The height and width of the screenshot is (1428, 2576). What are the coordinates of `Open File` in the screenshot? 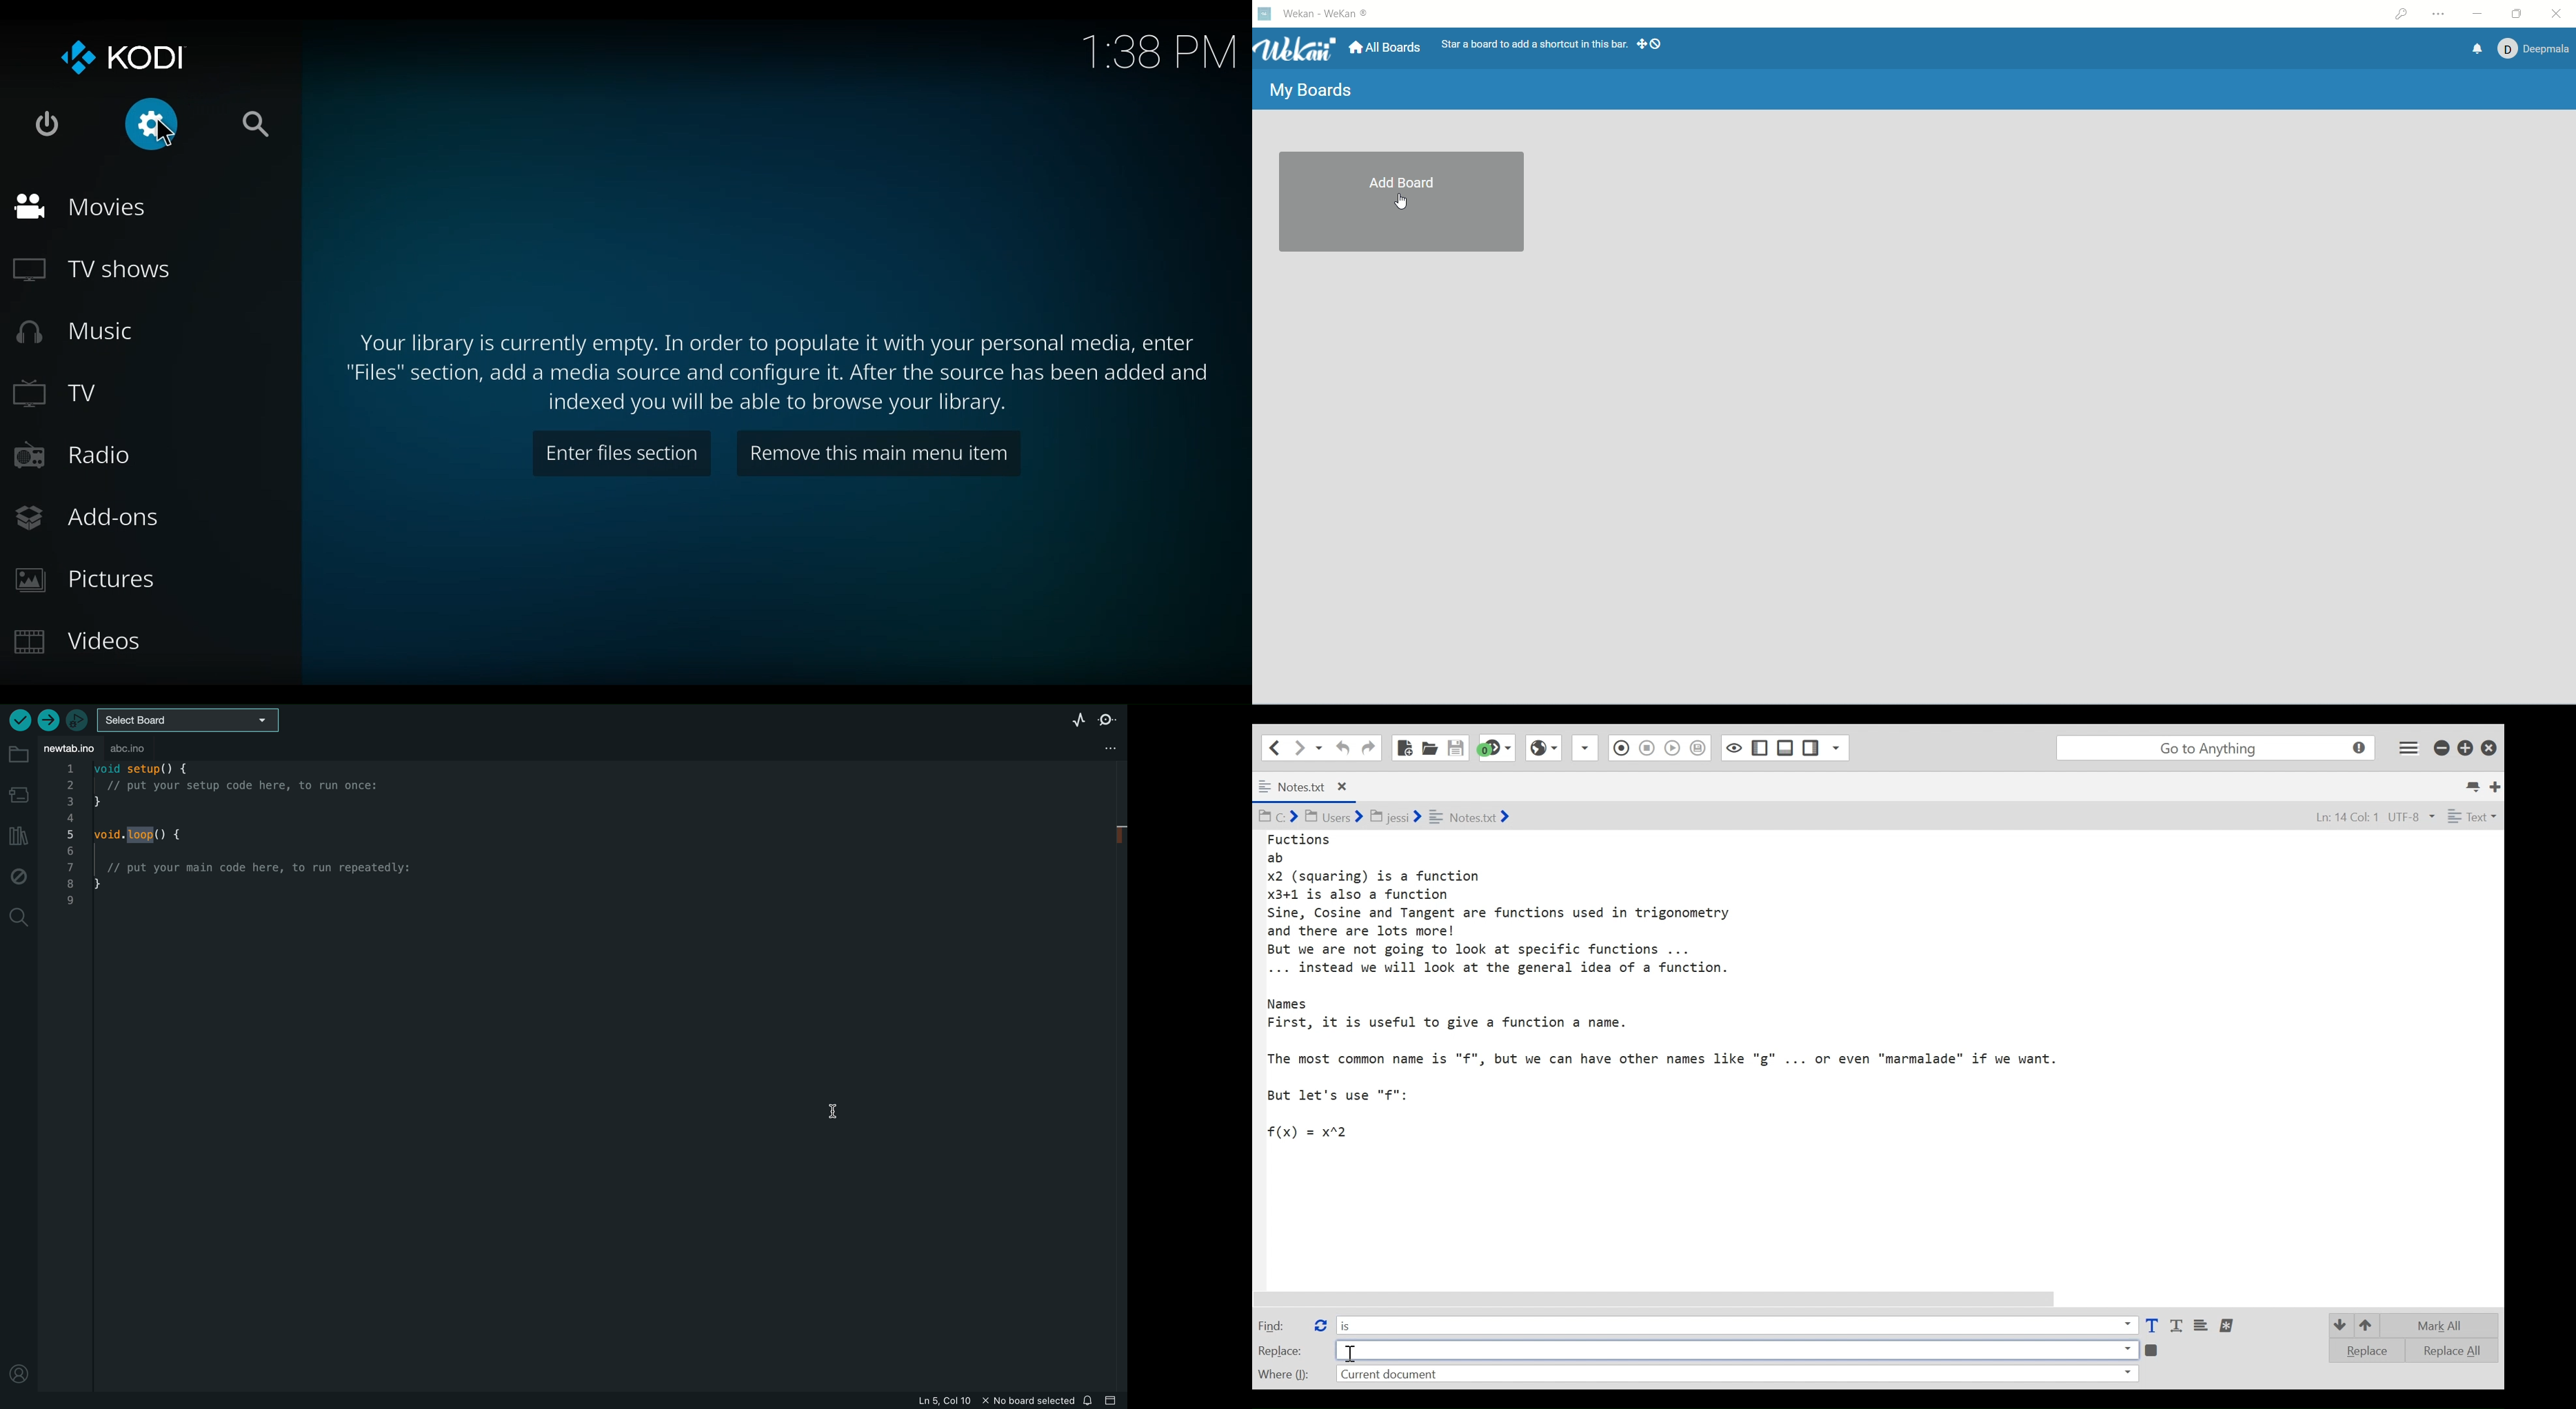 It's located at (1430, 748).